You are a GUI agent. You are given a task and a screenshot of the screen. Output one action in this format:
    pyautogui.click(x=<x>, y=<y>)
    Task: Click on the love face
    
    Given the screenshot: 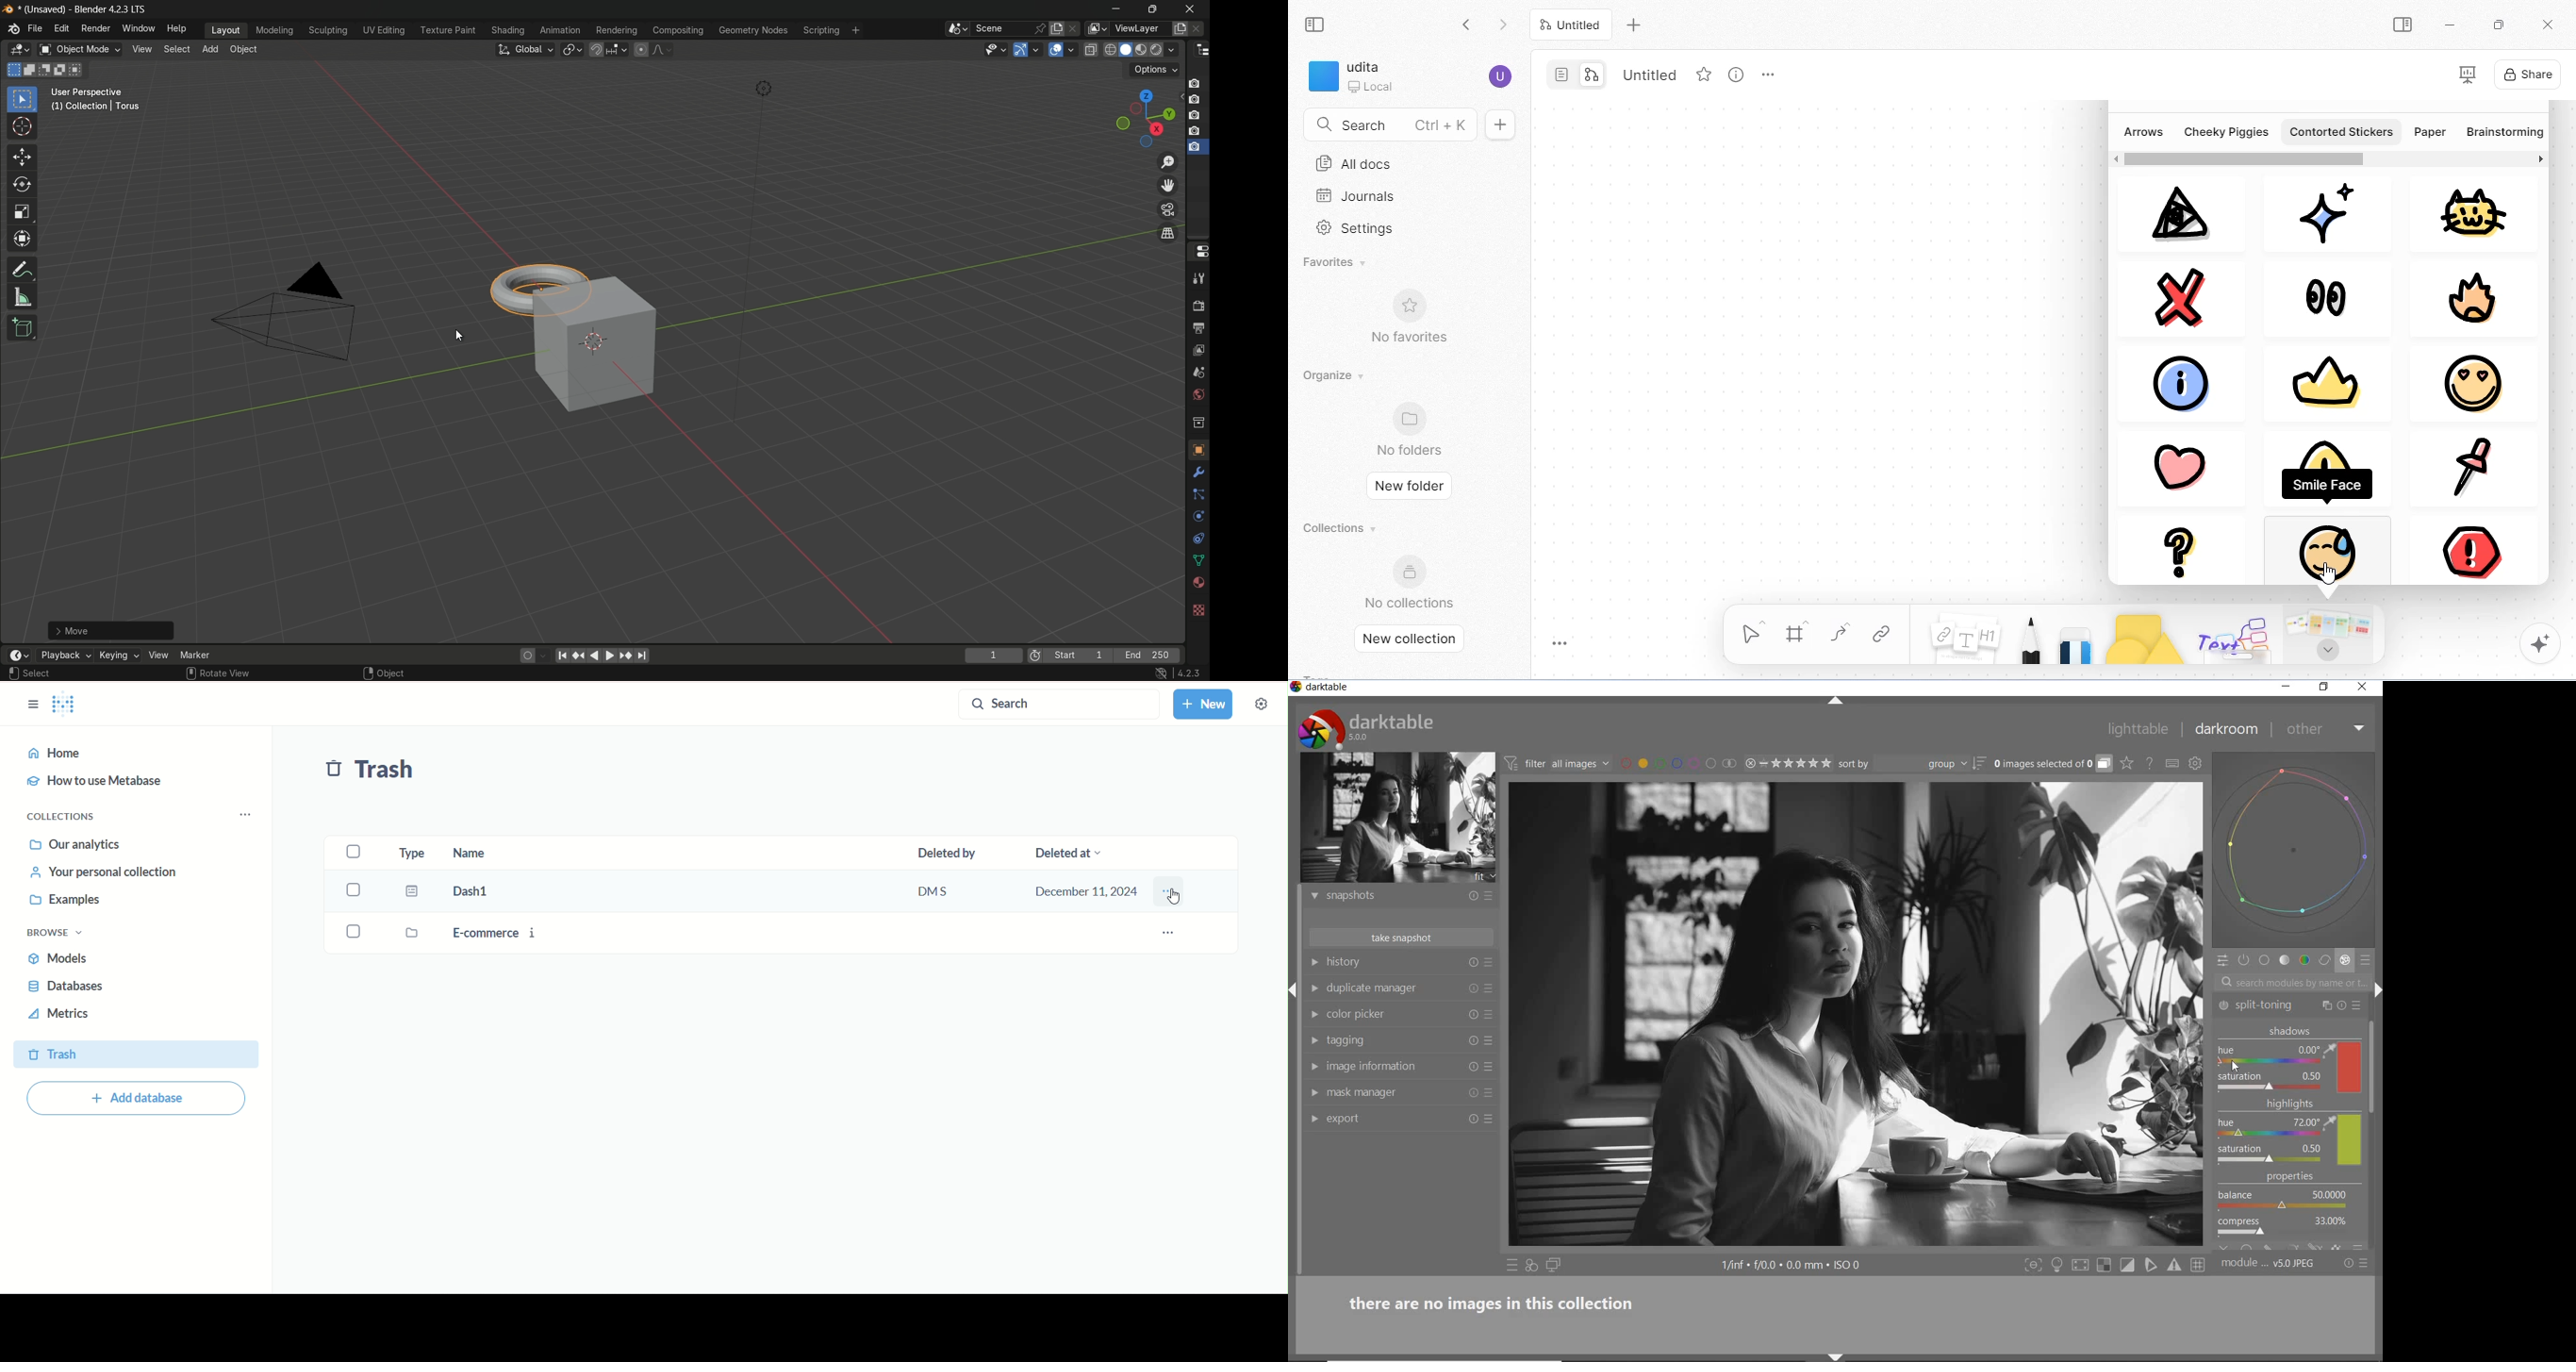 What is the action you would take?
    pyautogui.click(x=2471, y=383)
    